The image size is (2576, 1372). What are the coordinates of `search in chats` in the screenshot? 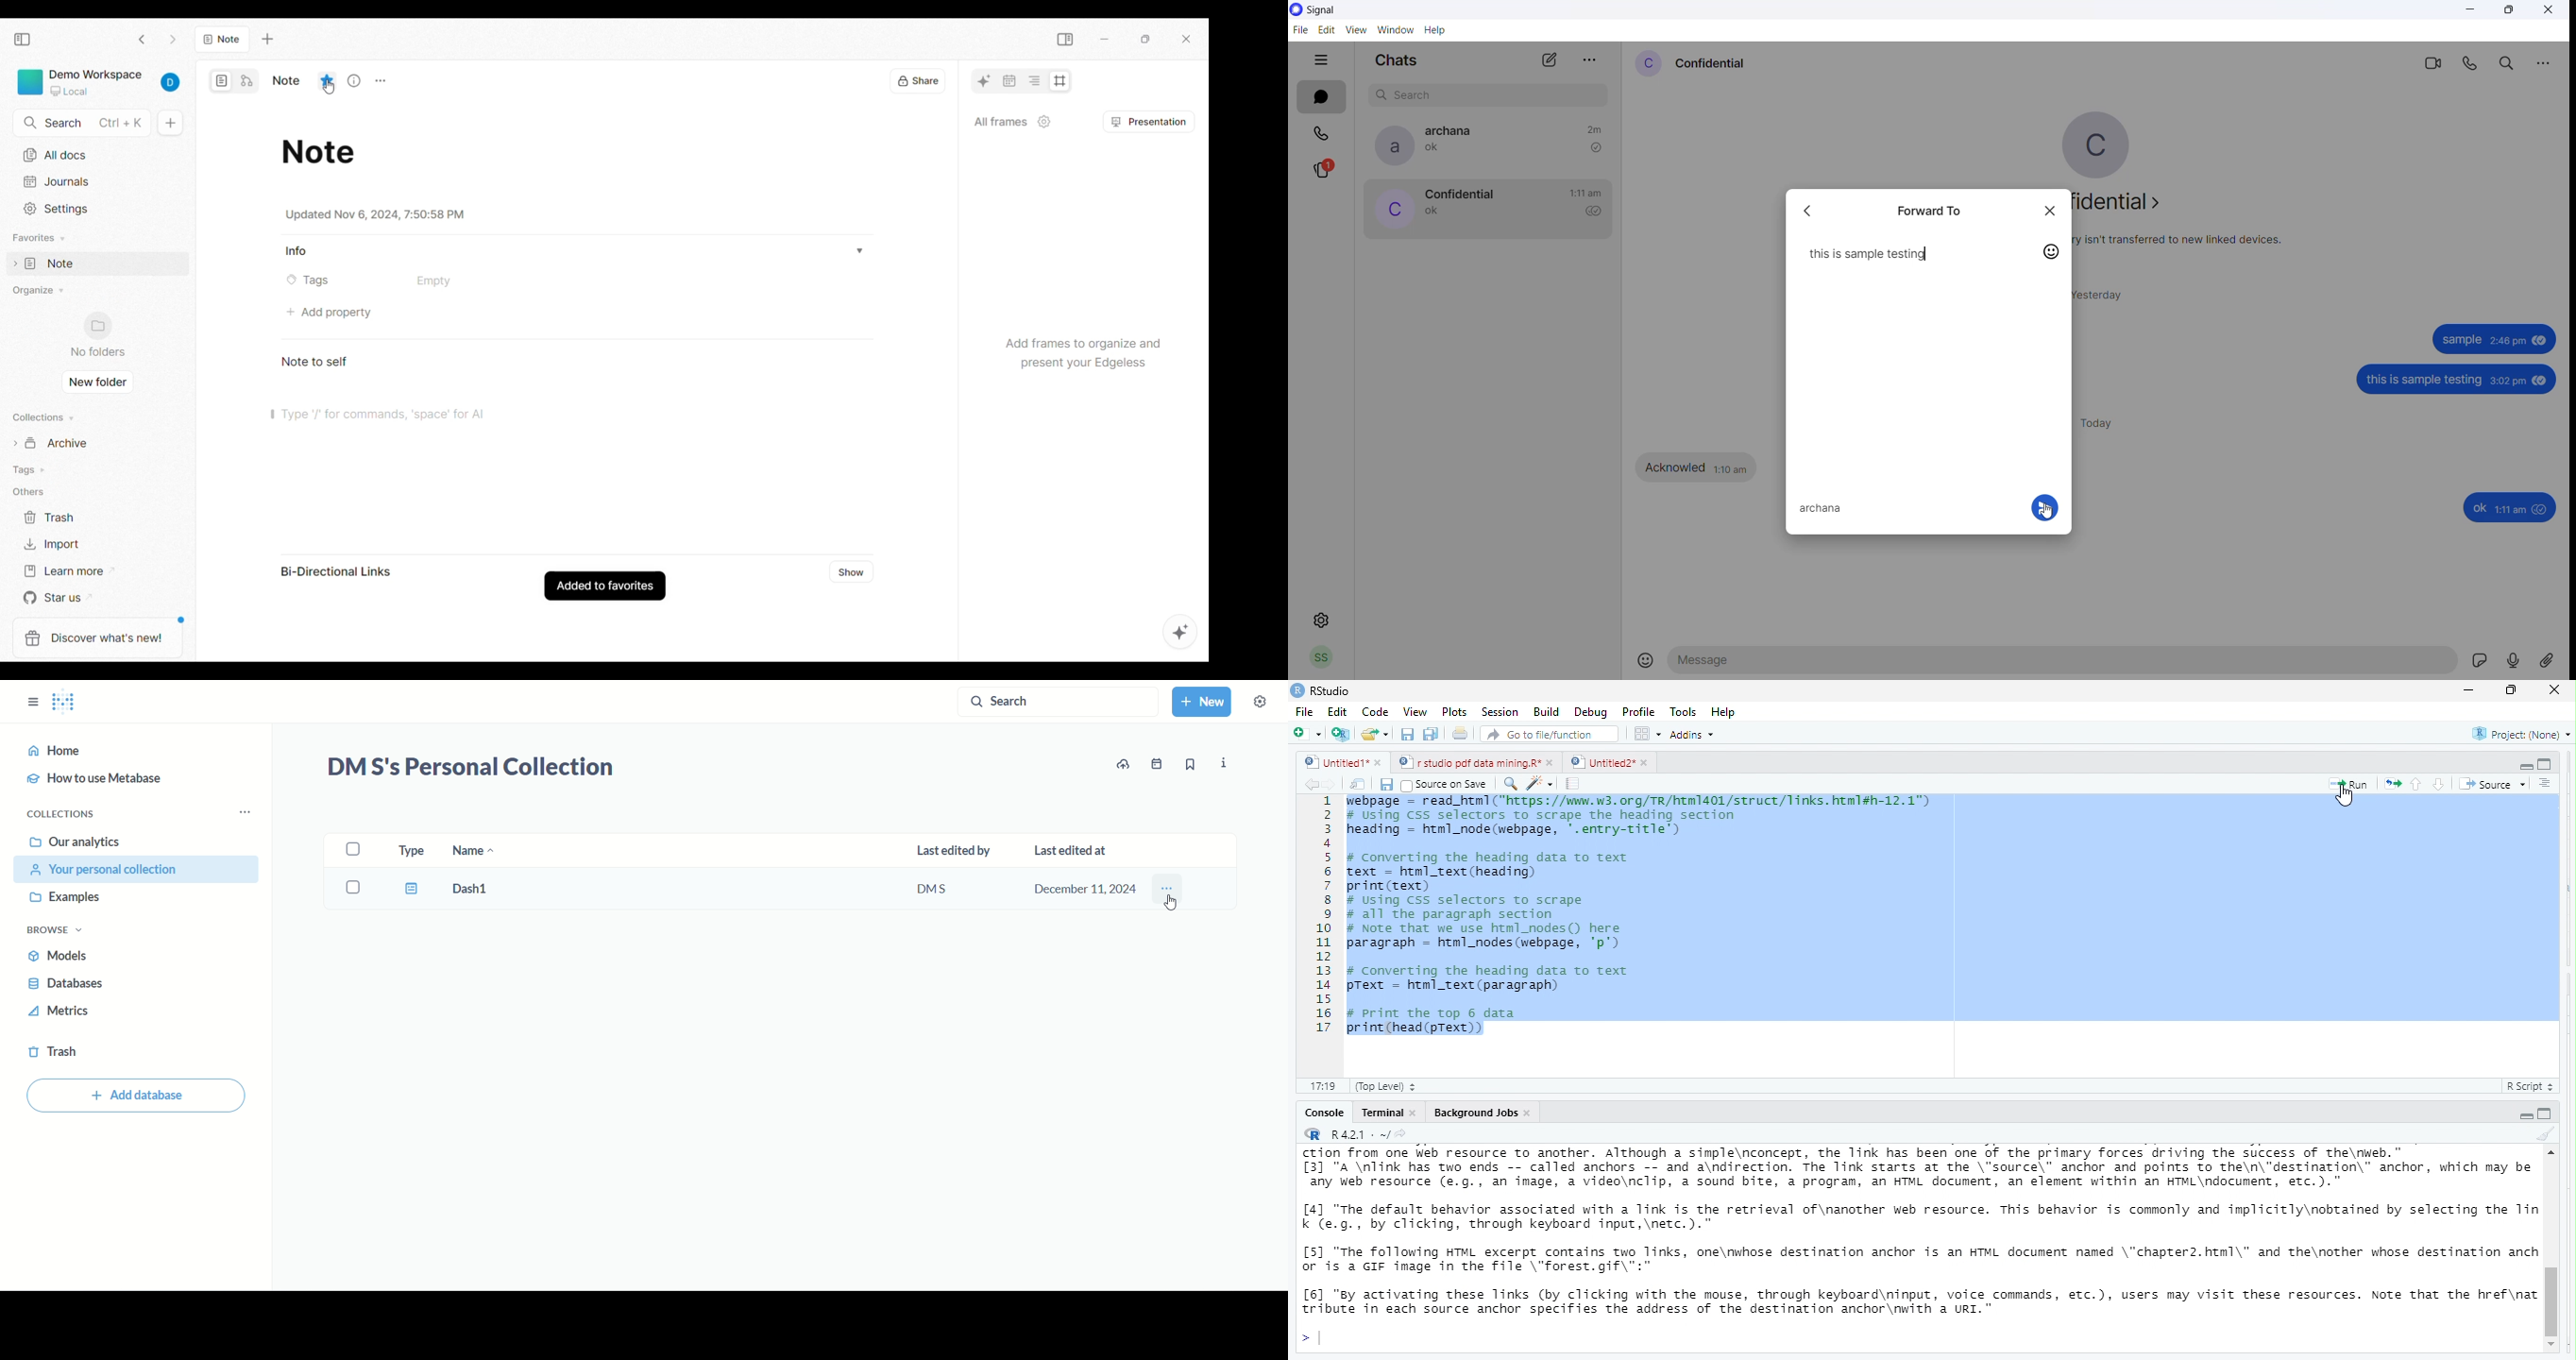 It's located at (2511, 63).